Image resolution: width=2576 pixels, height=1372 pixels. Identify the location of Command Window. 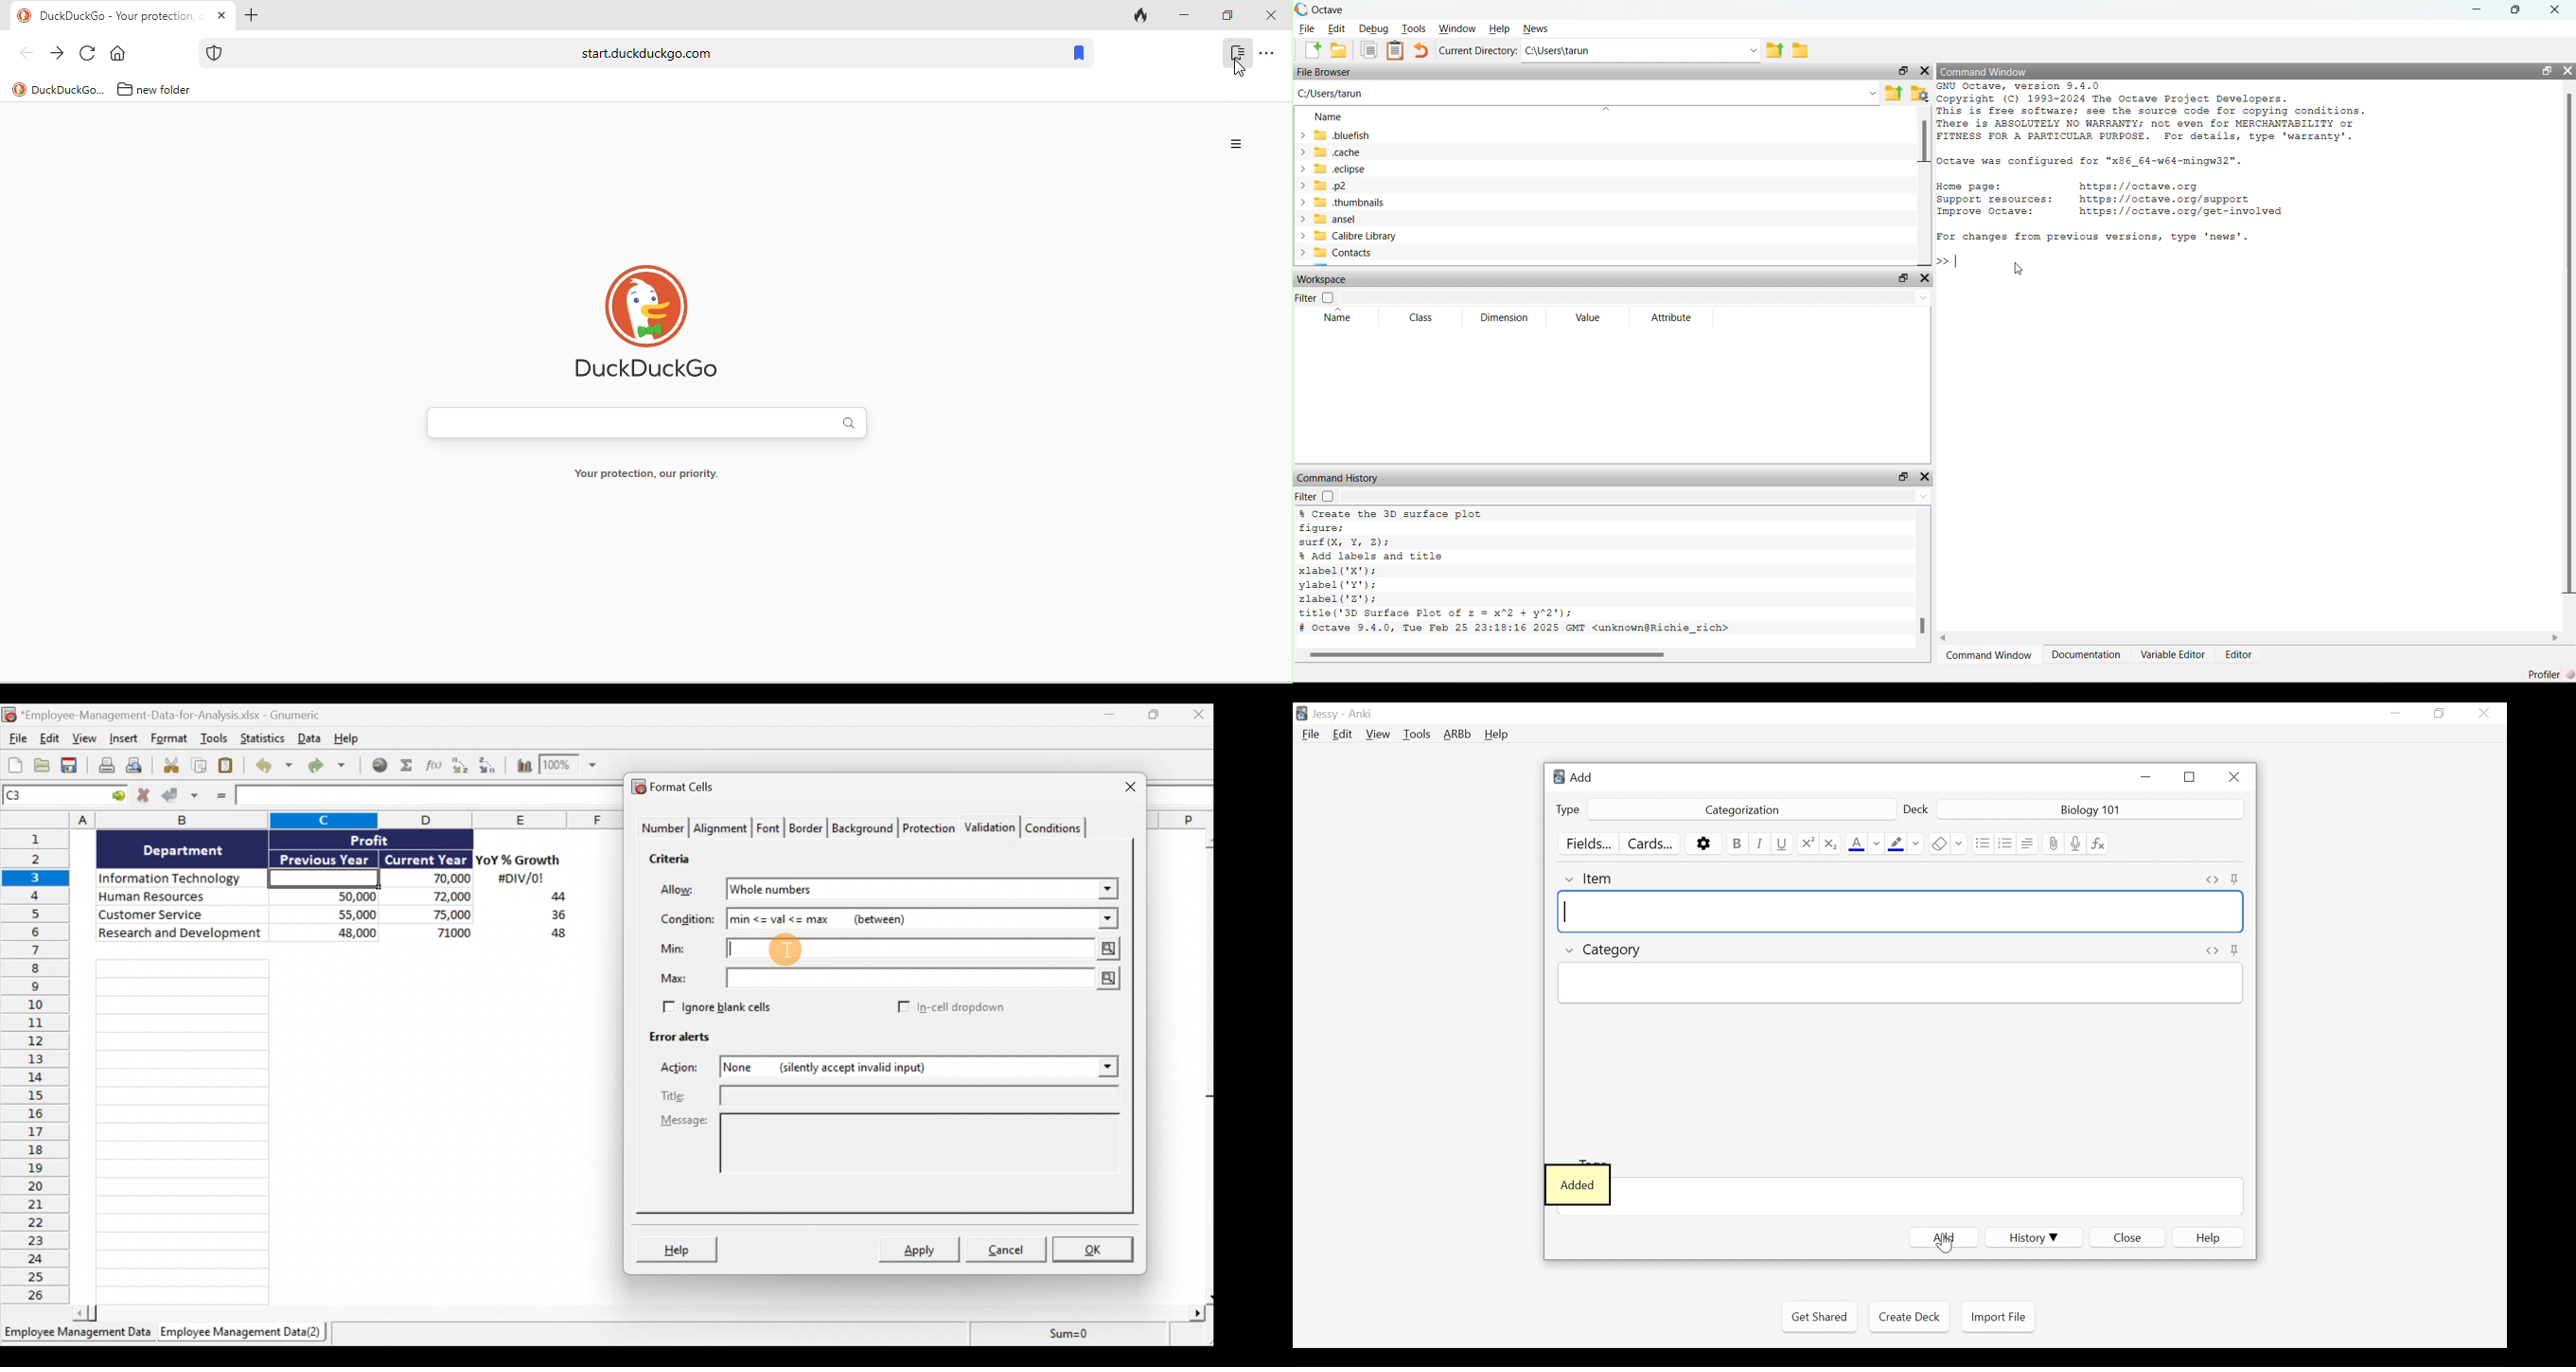
(1984, 70).